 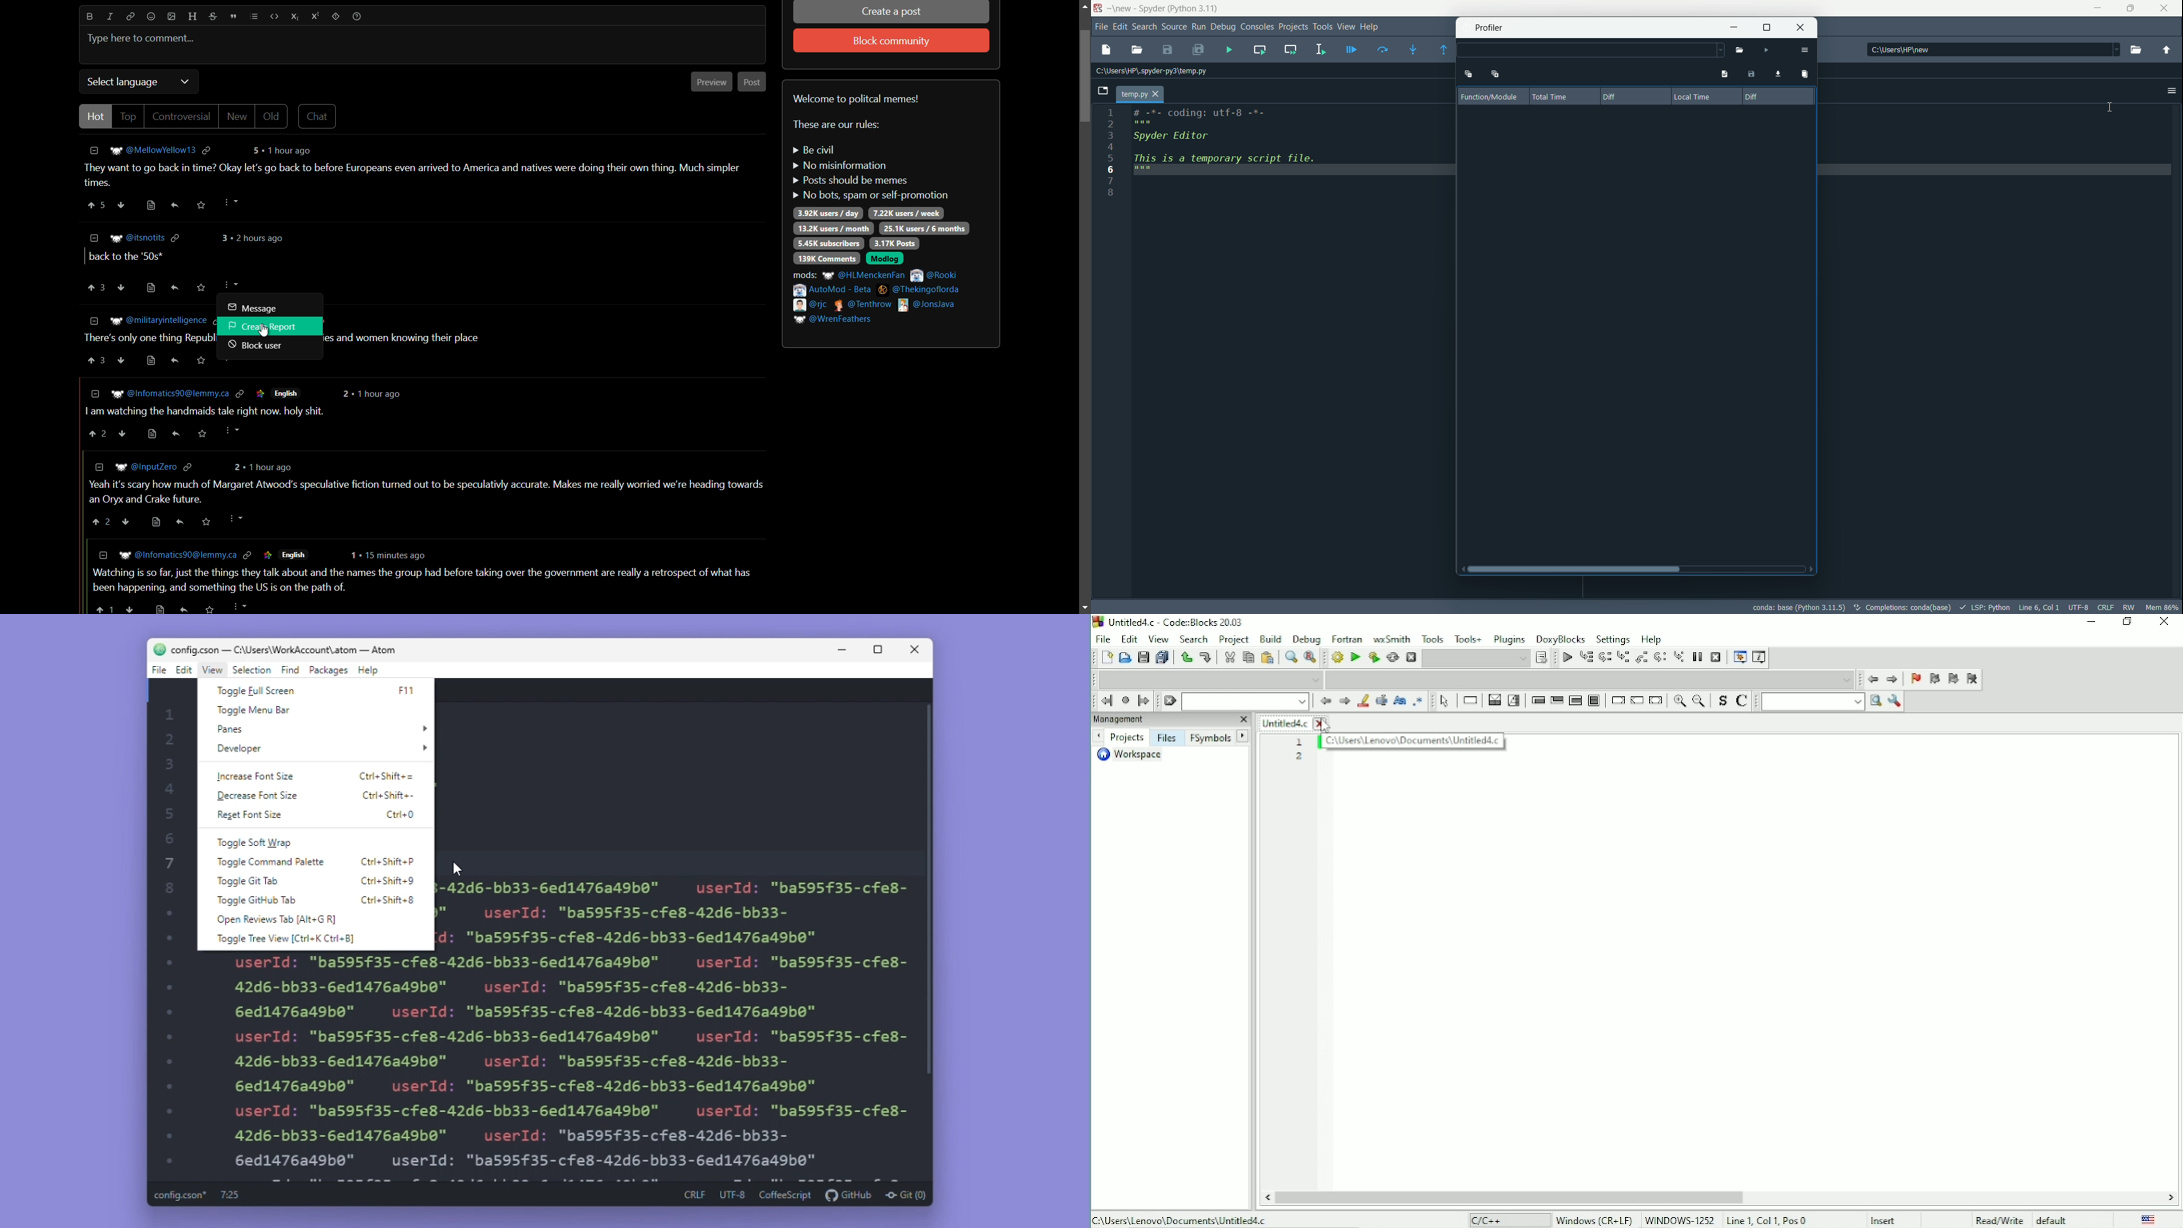 I want to click on function/module, so click(x=1488, y=97).